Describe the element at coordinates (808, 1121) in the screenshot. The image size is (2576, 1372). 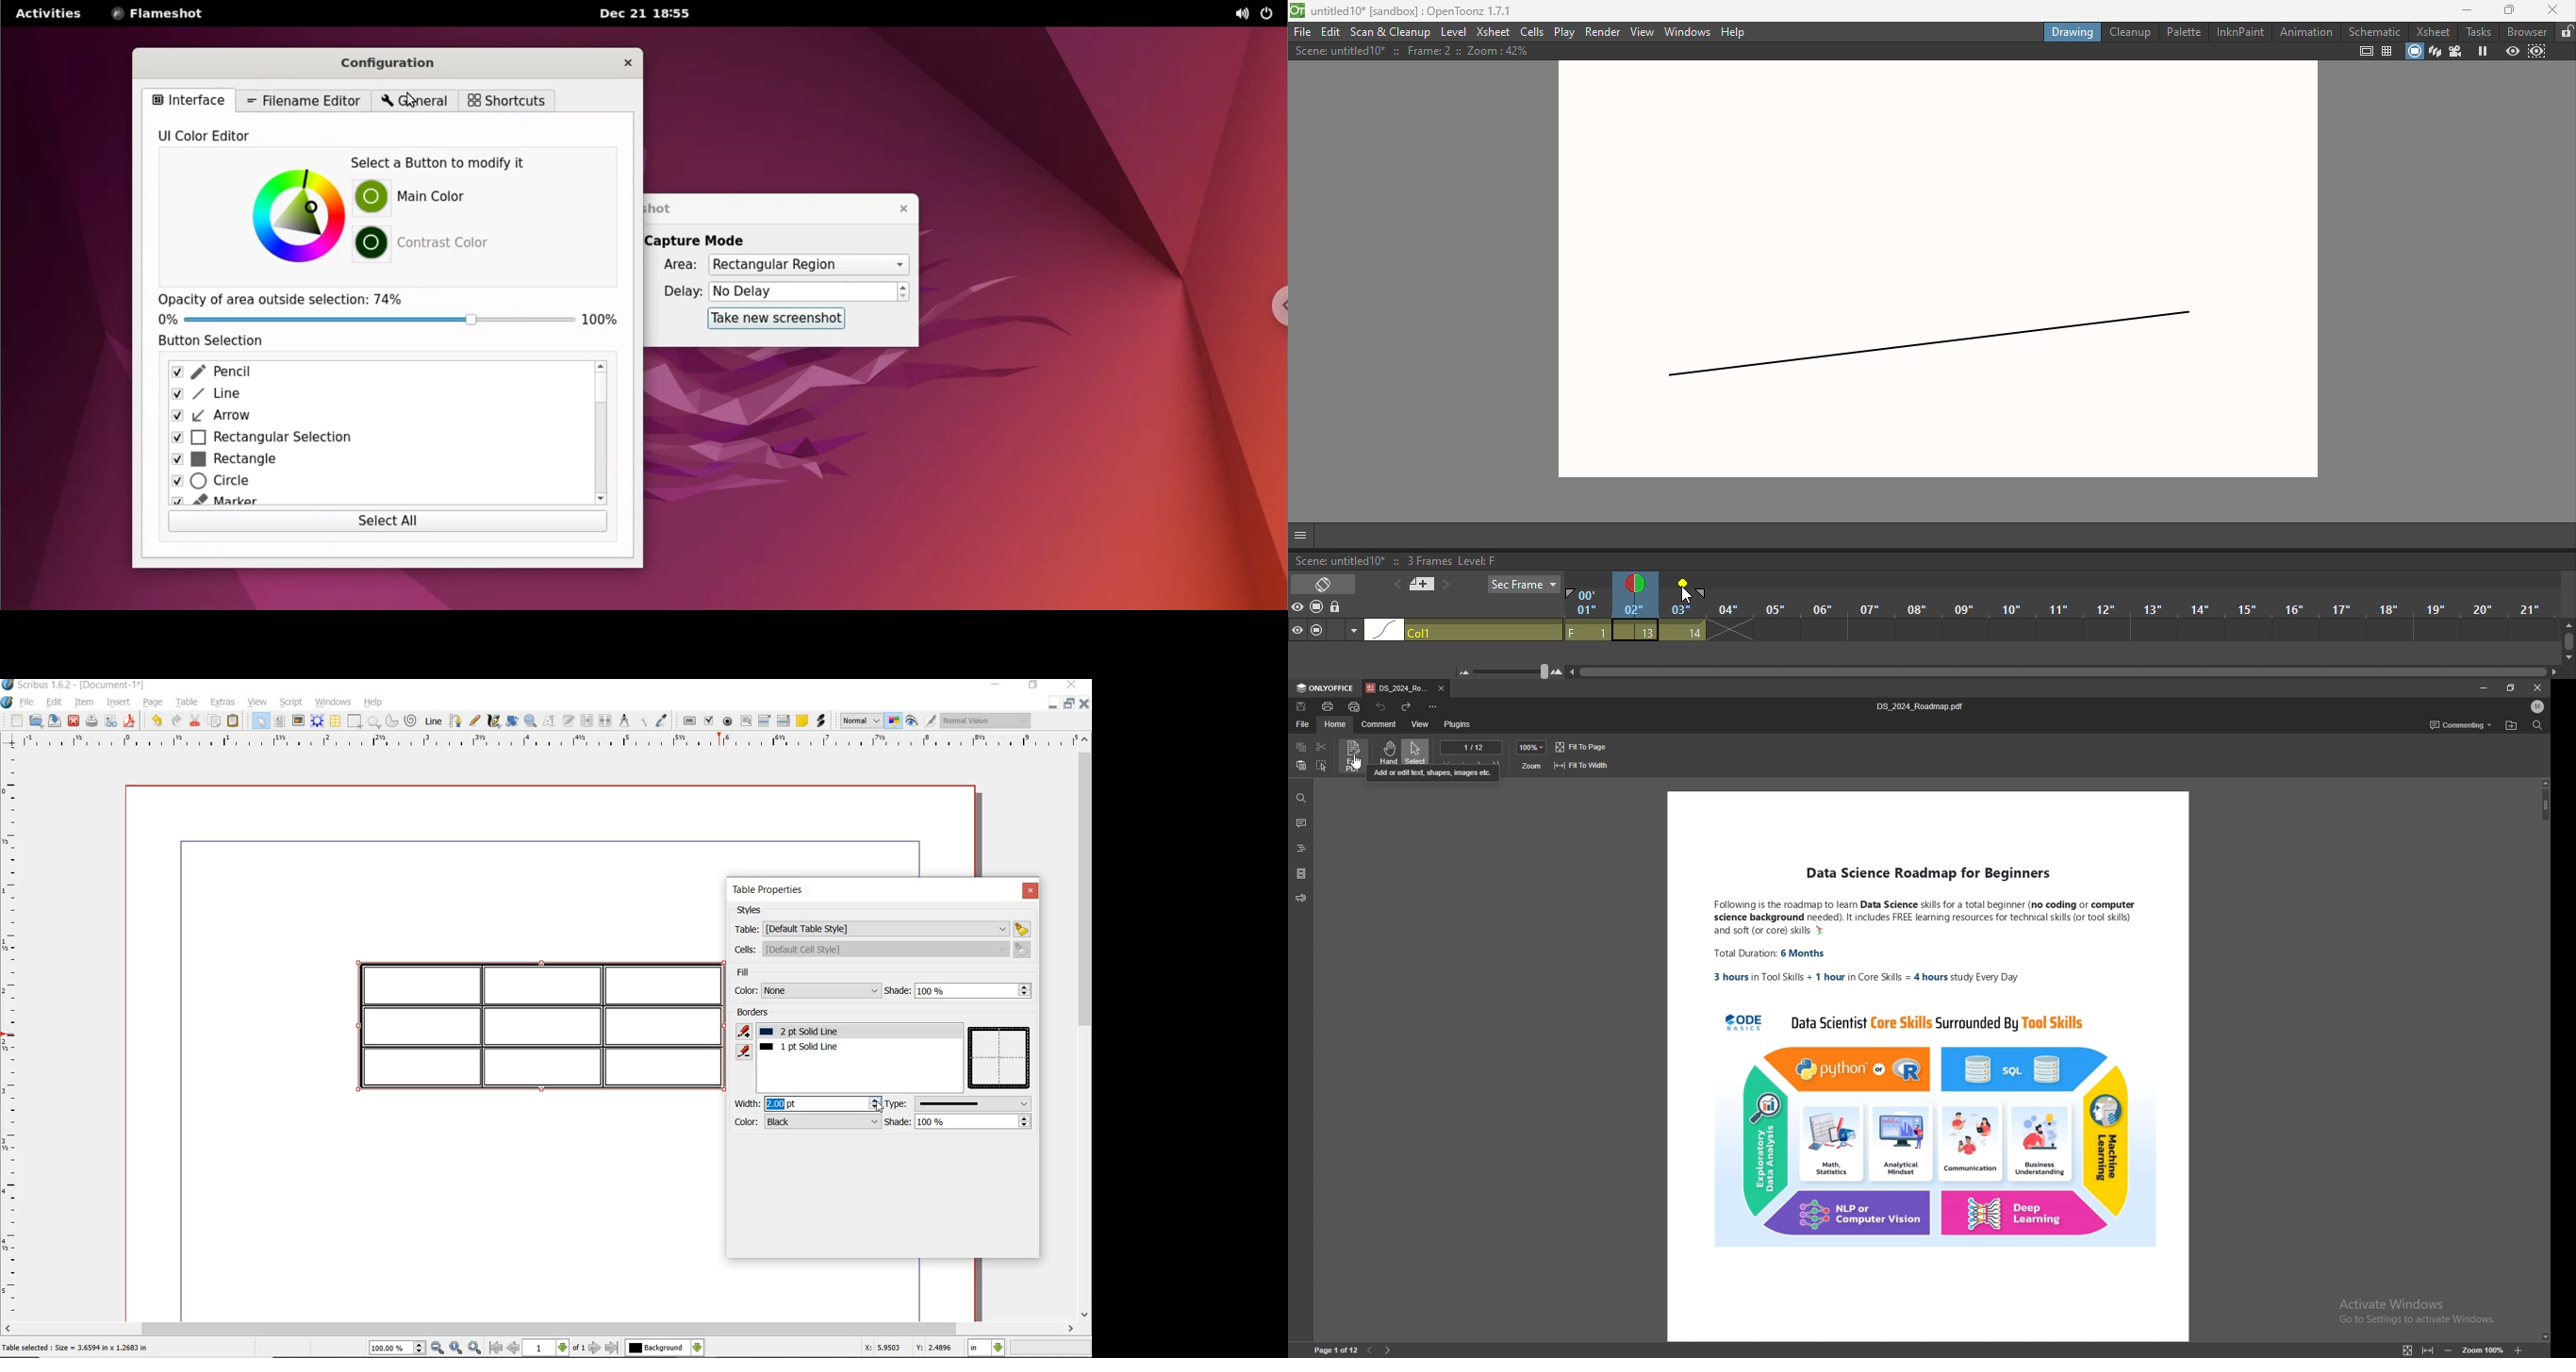
I see `color` at that location.